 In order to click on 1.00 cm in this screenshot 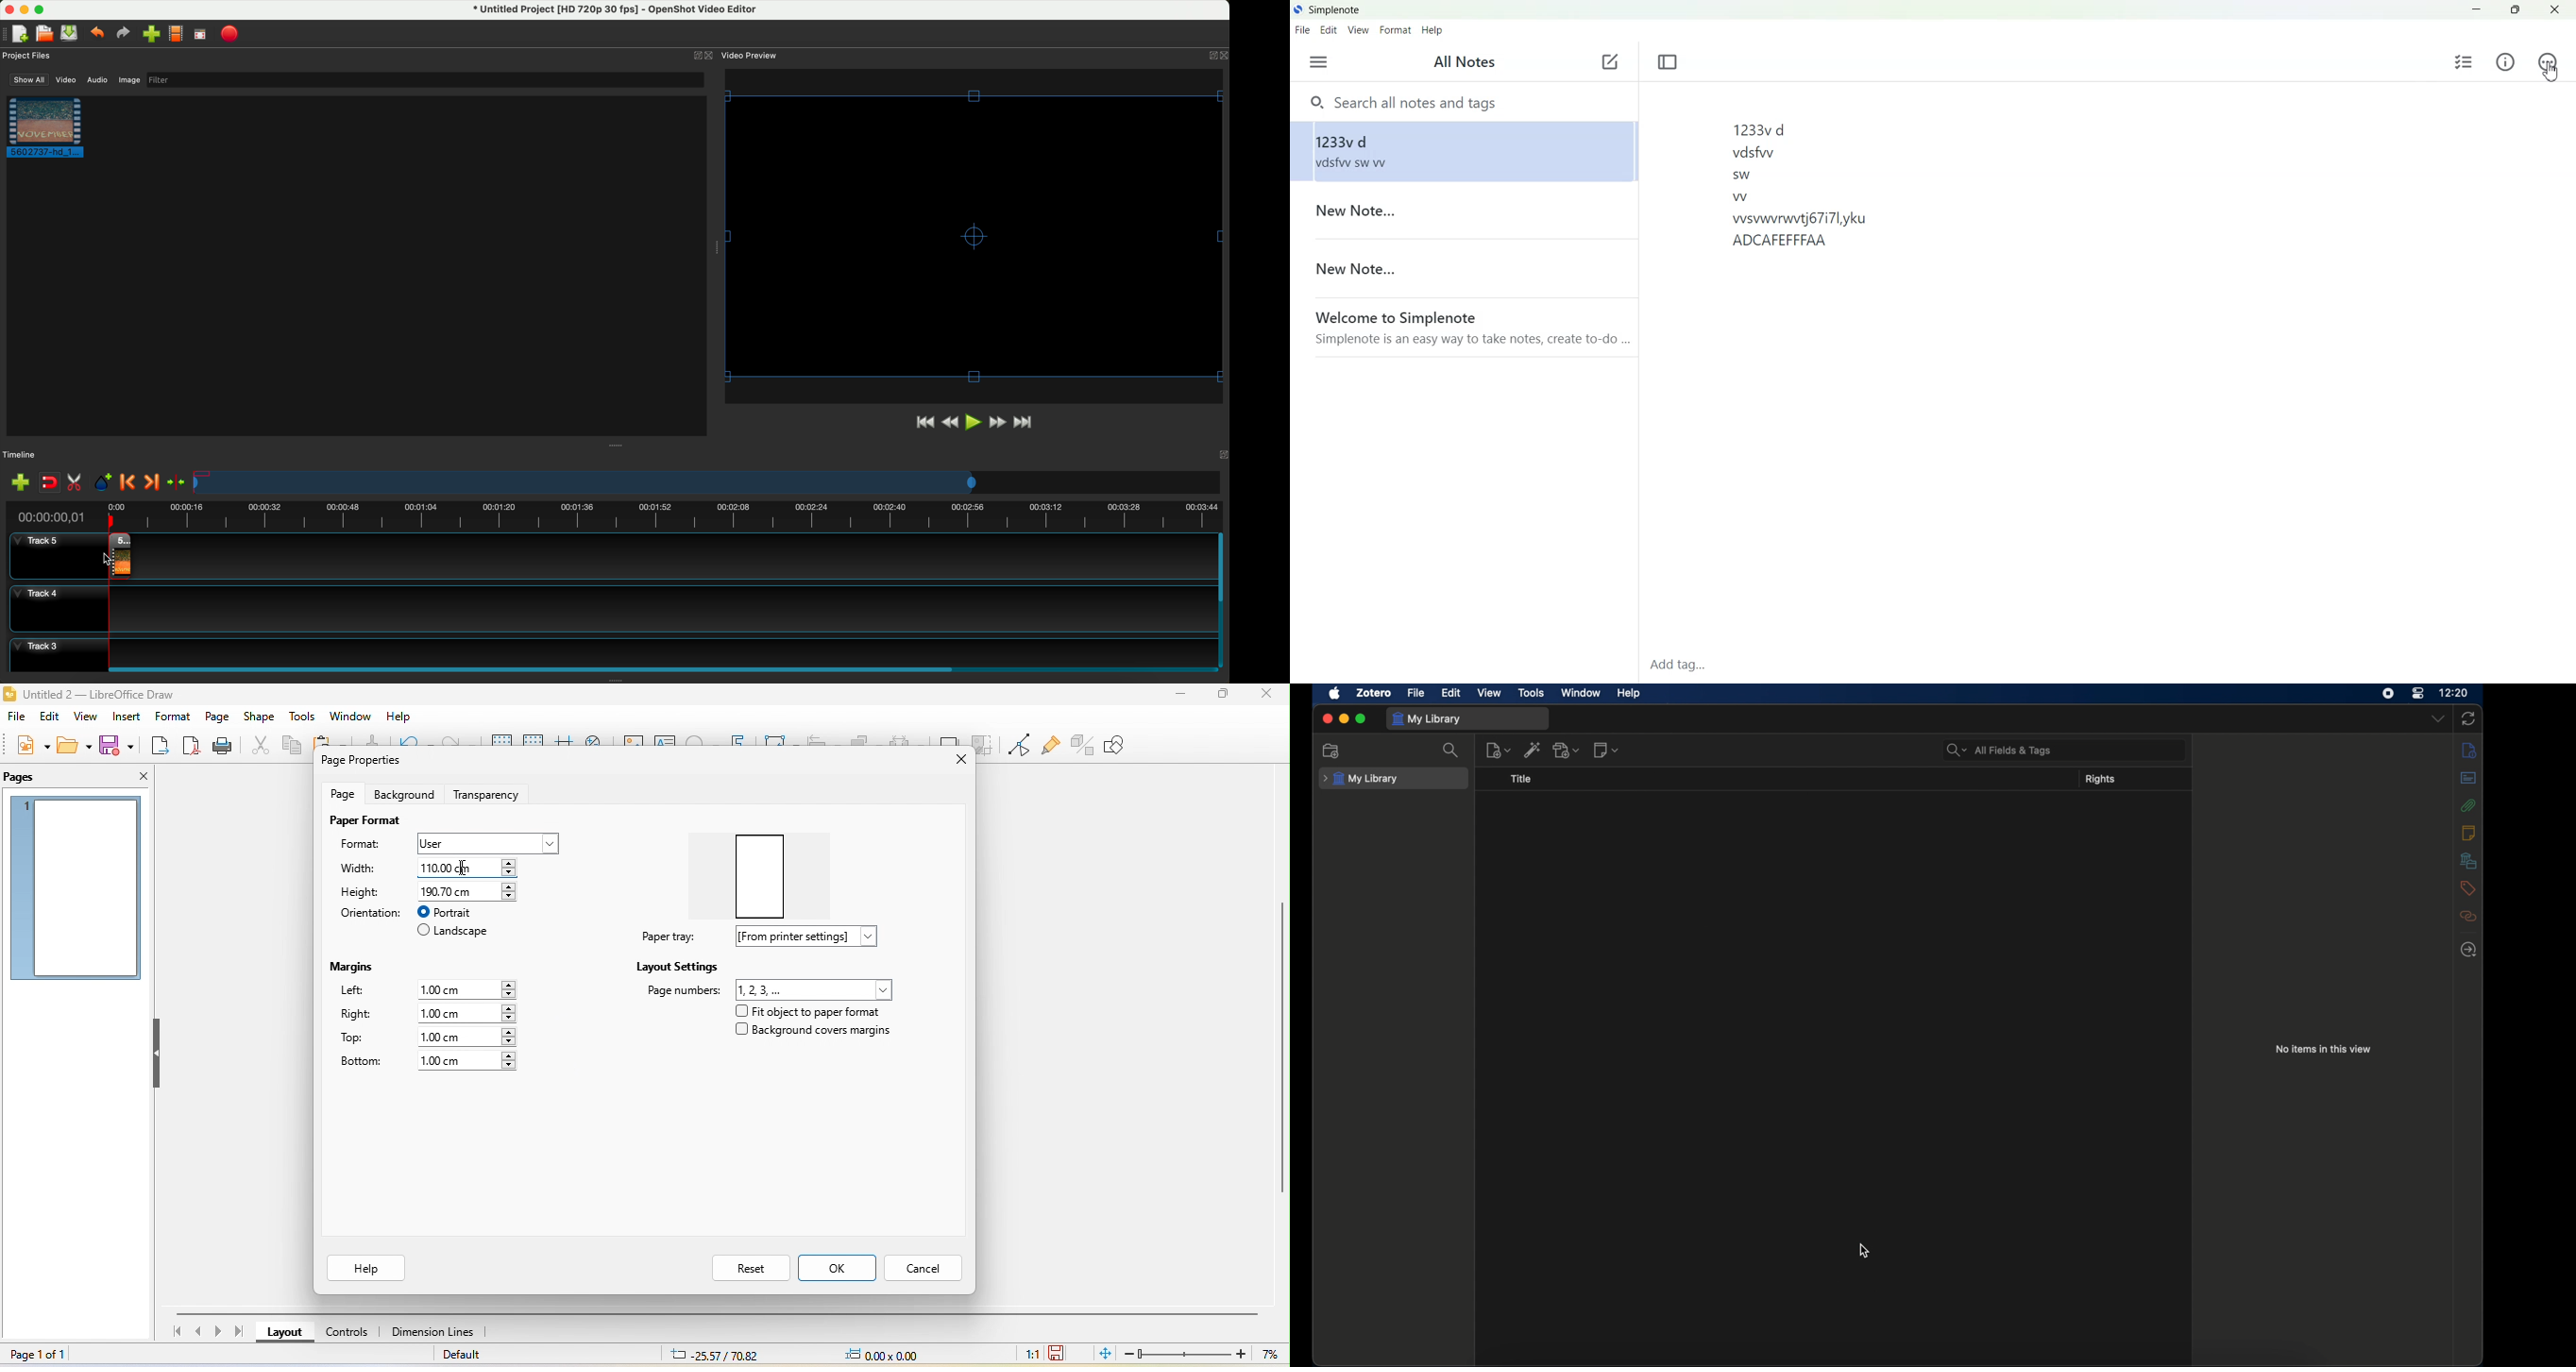, I will do `click(470, 987)`.